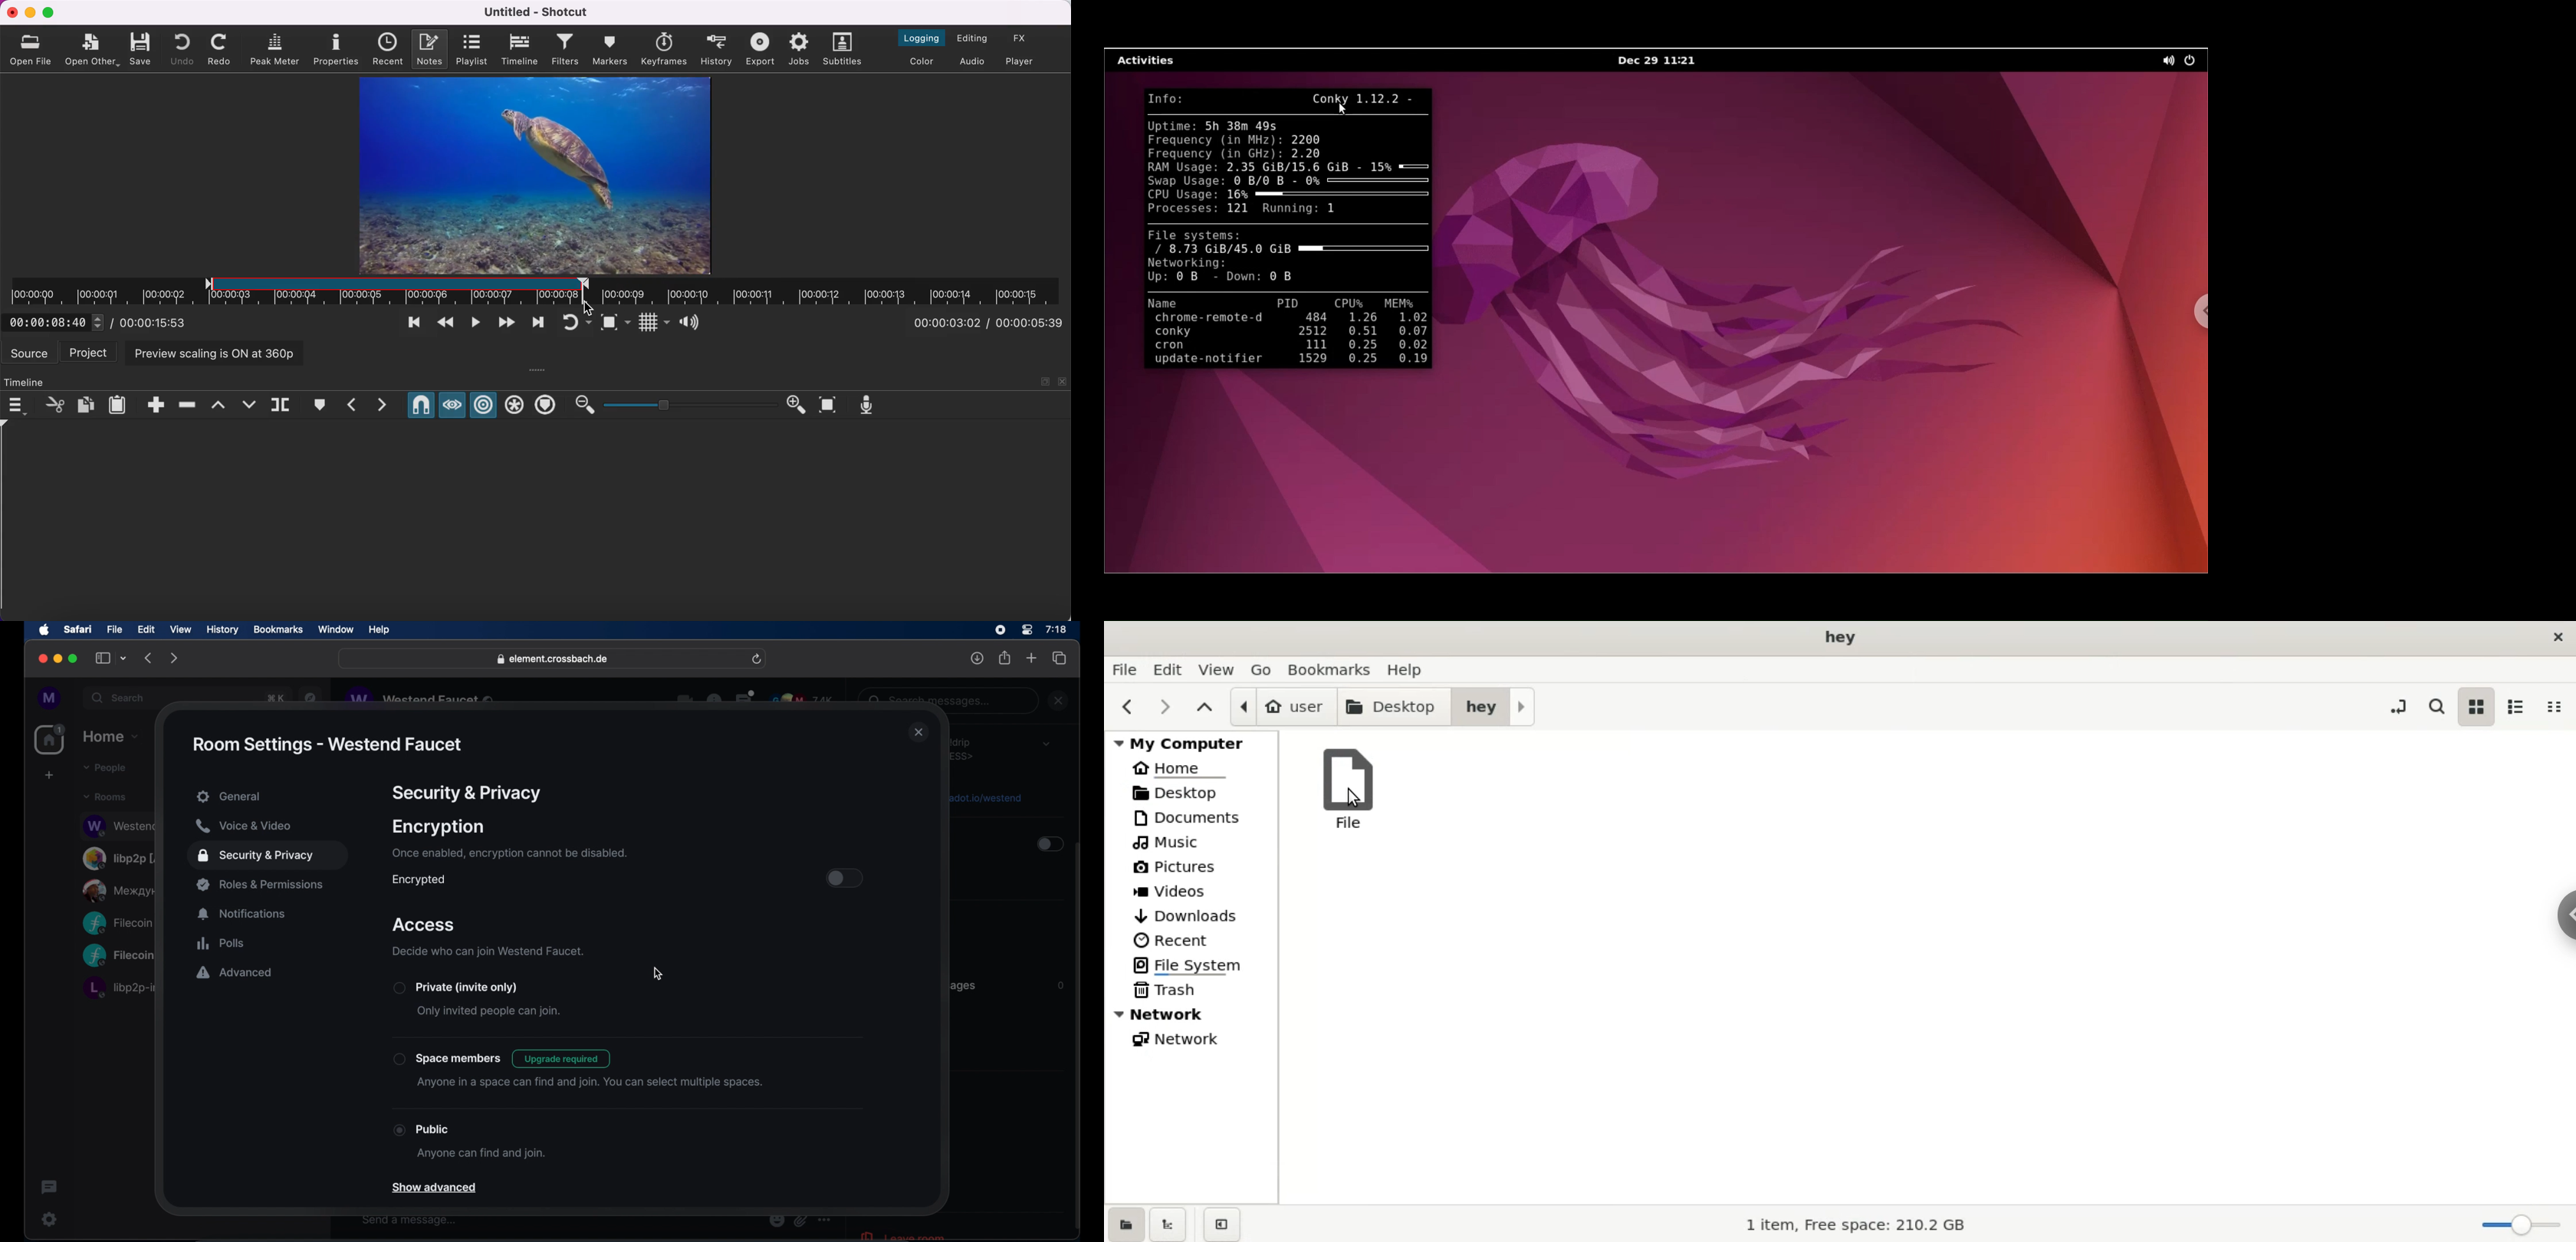  I want to click on window, so click(336, 630).